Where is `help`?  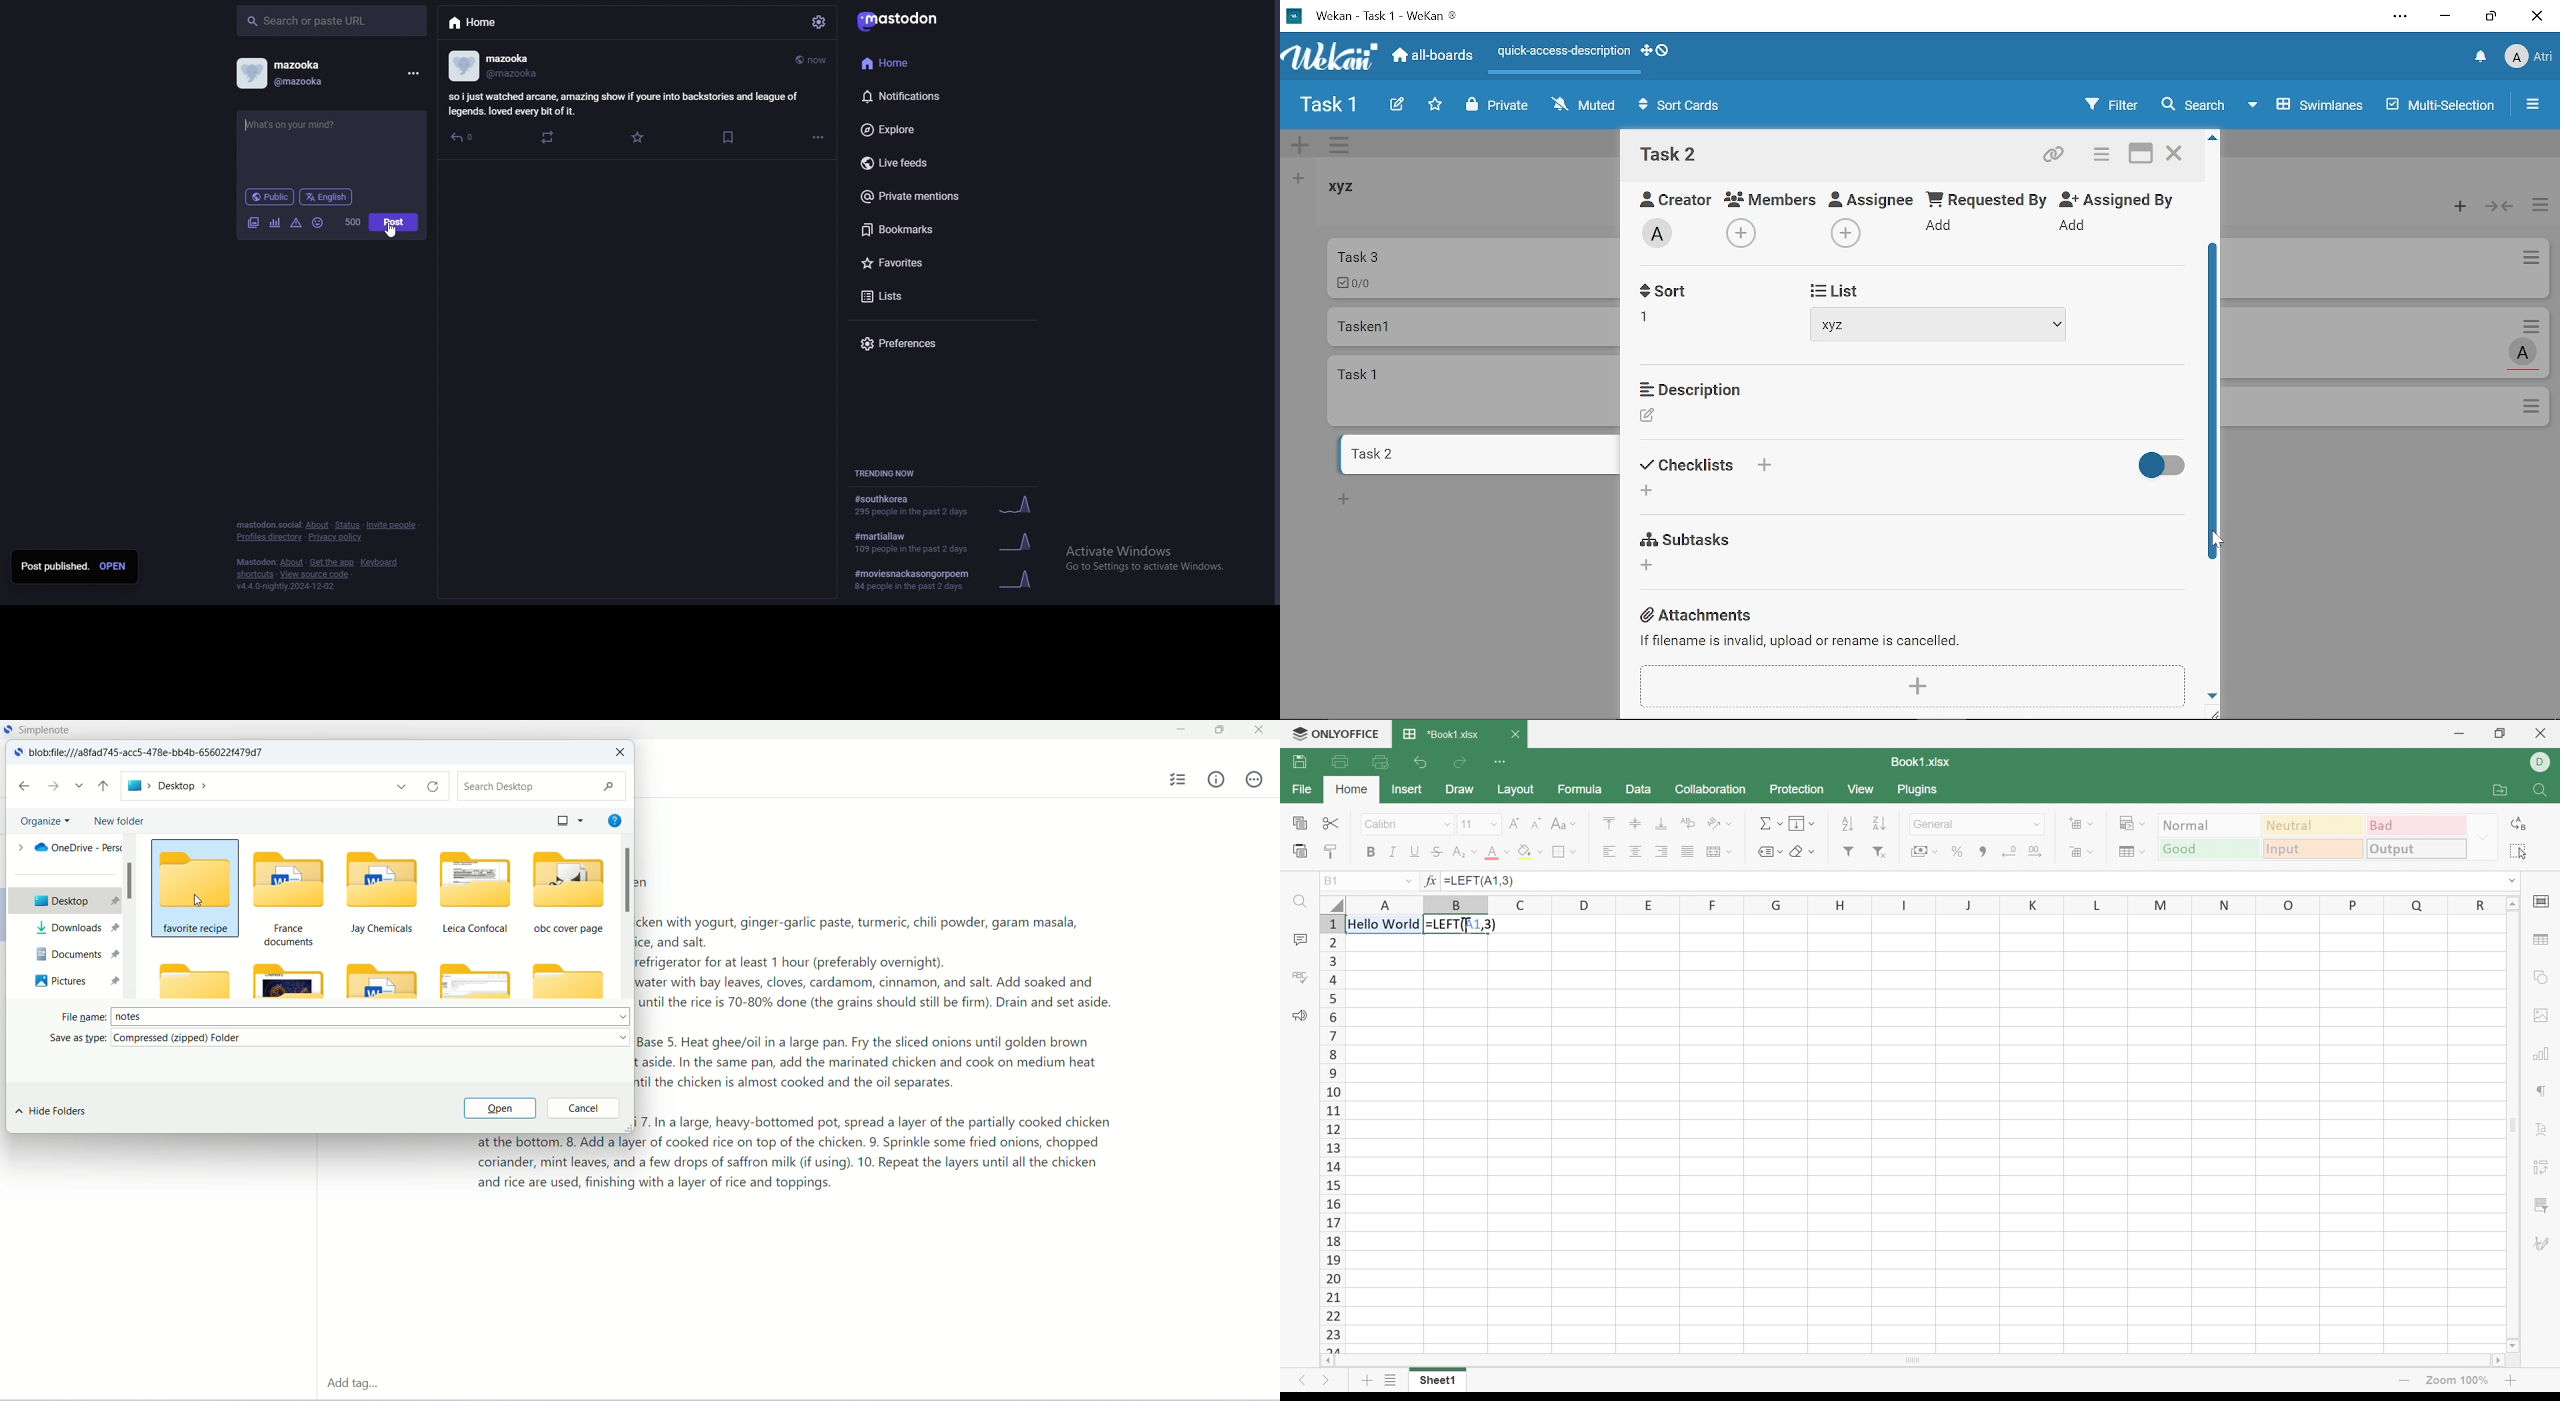
help is located at coordinates (613, 819).